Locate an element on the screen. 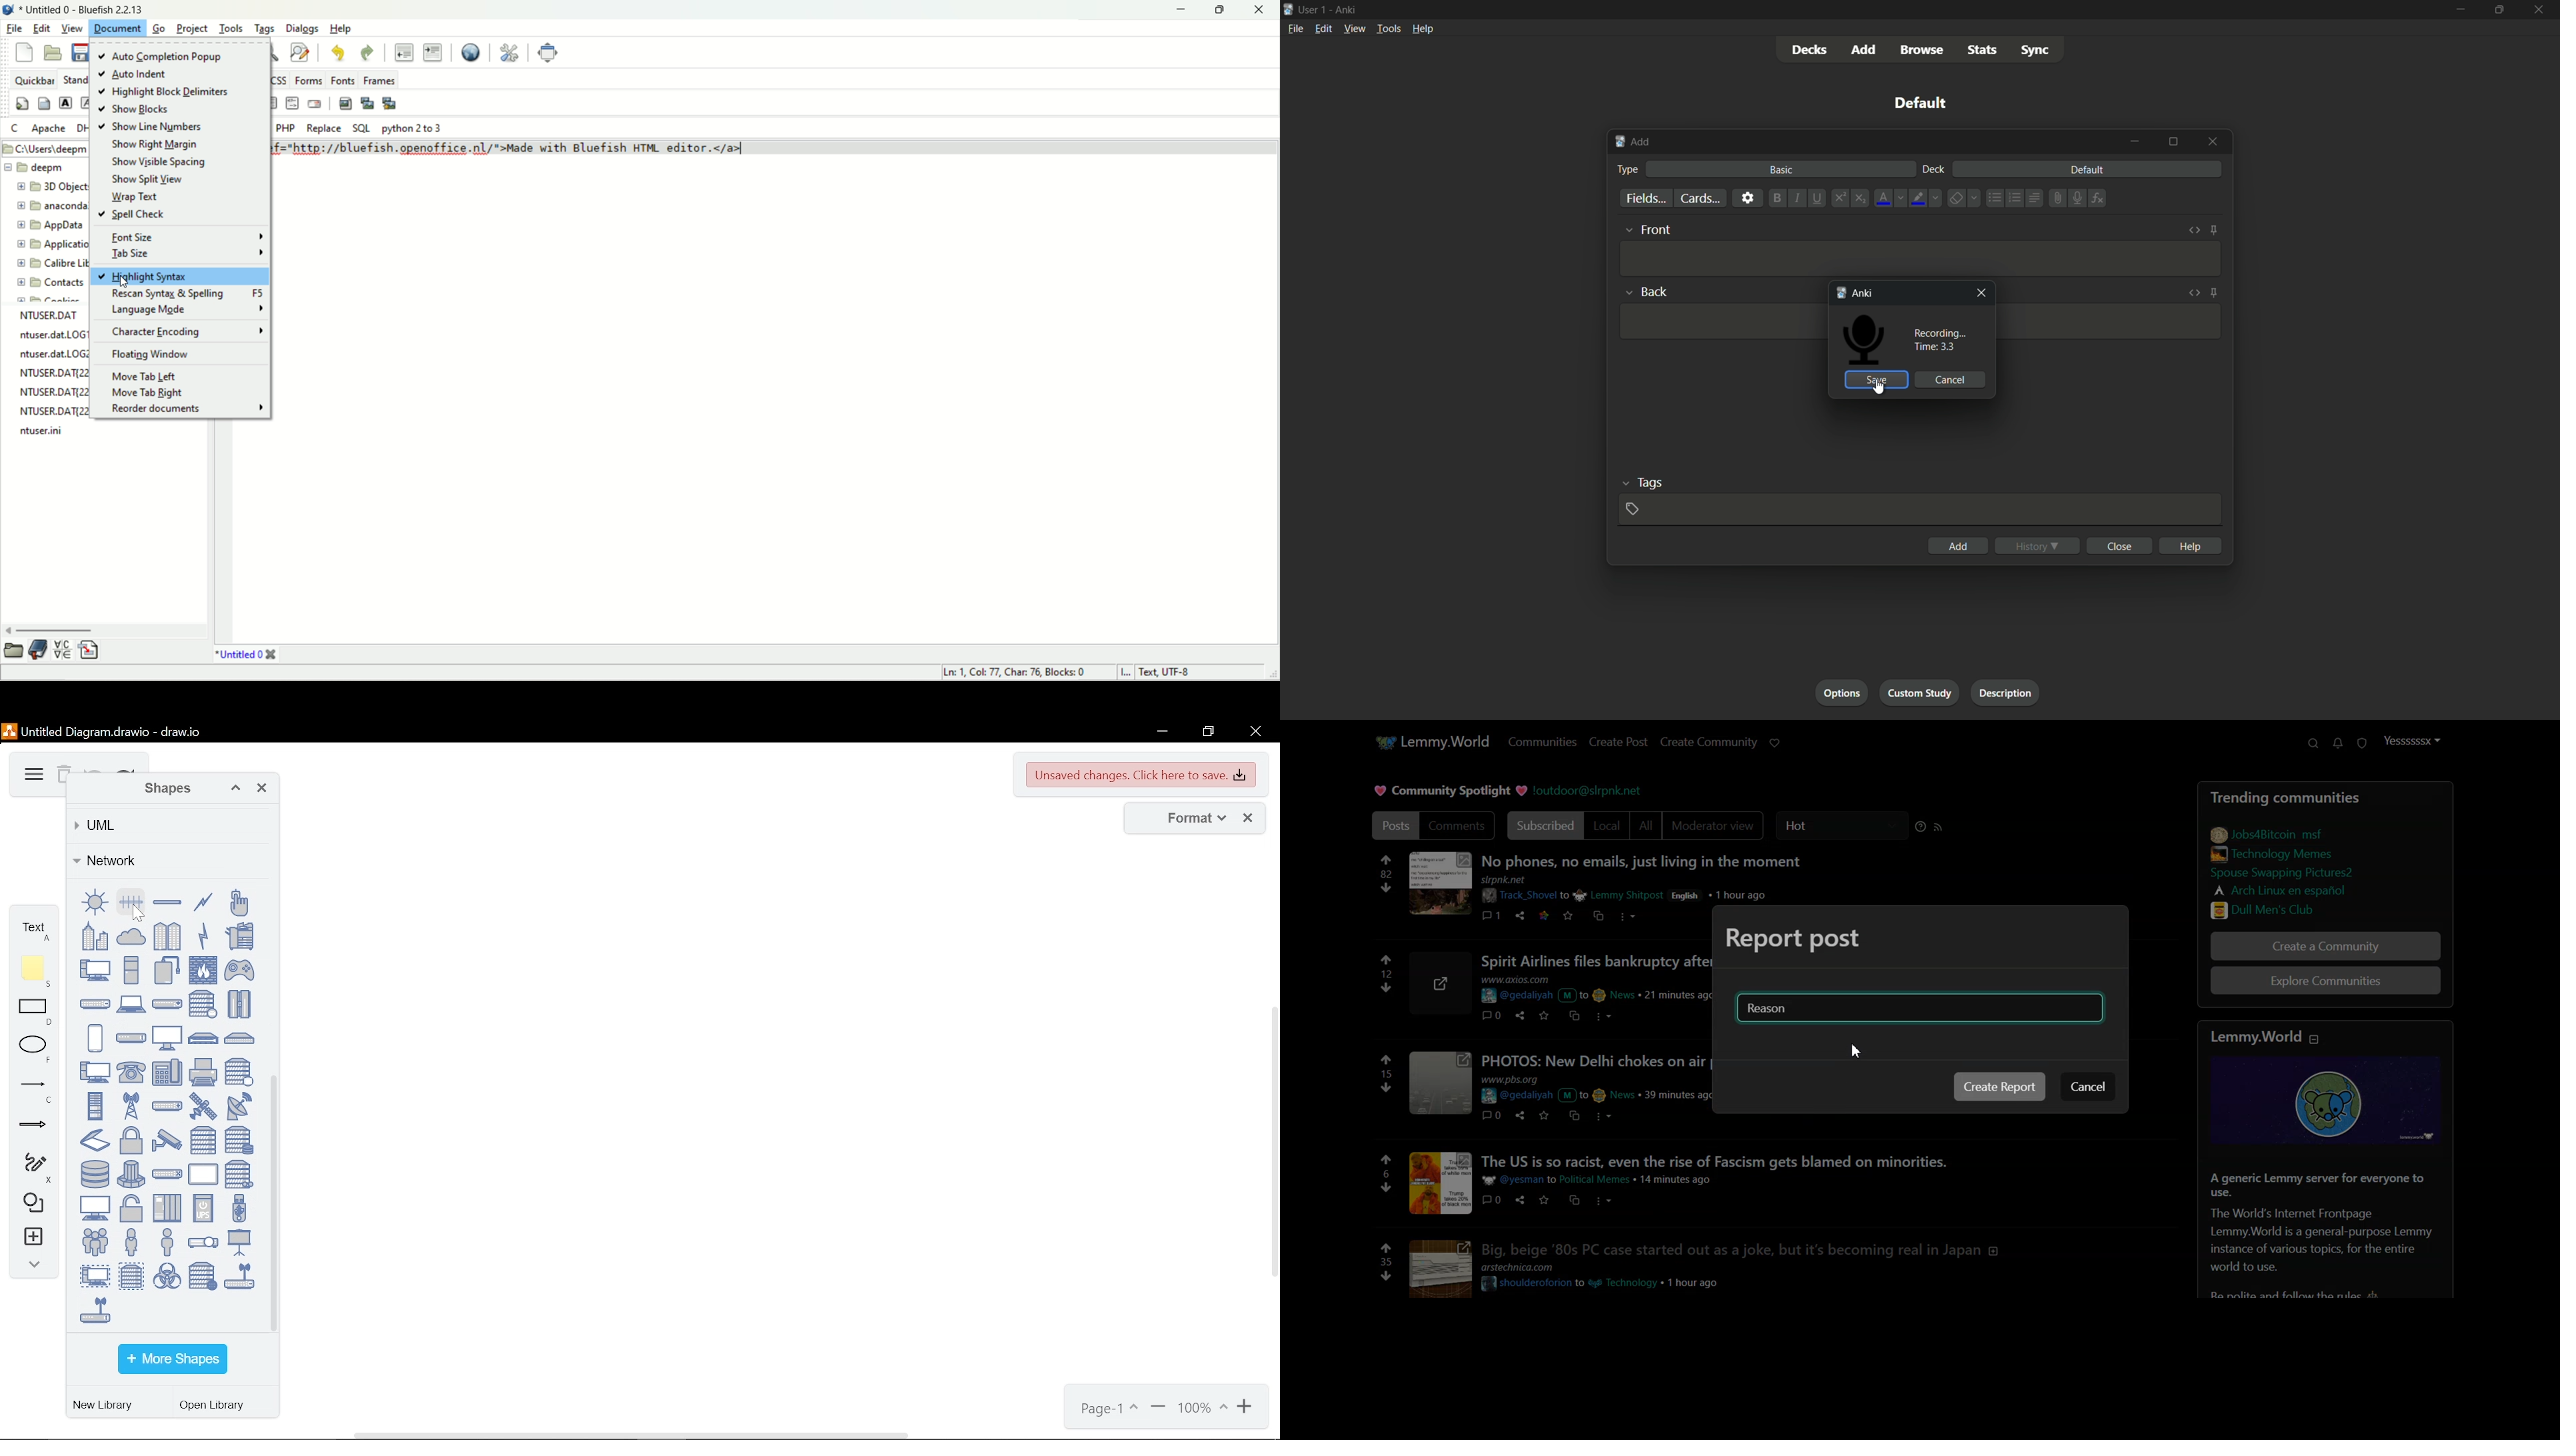  language mode is located at coordinates (188, 309).